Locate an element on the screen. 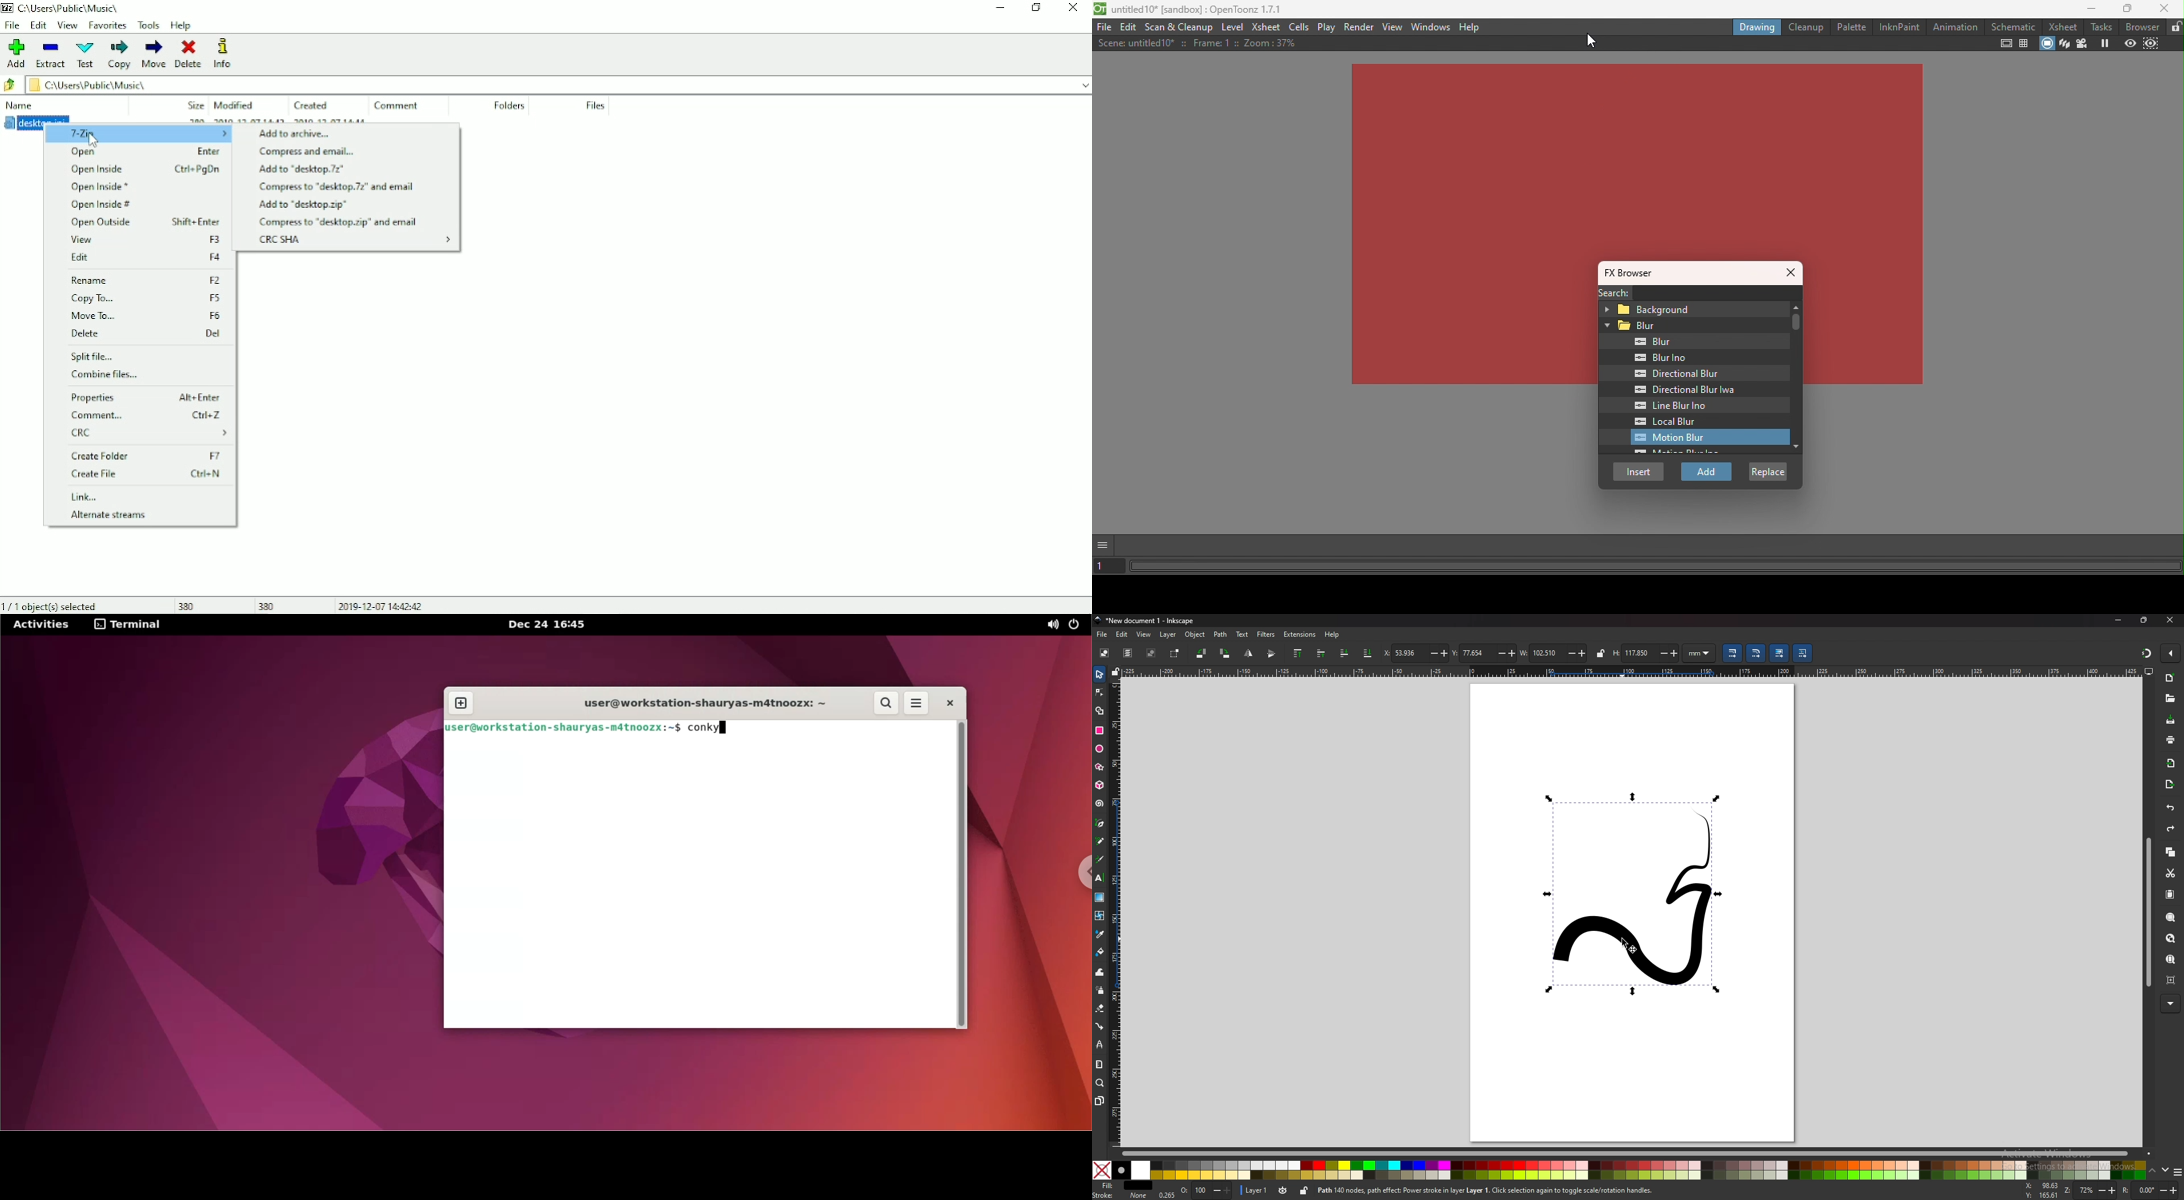 The height and width of the screenshot is (1204, 2184). Comment is located at coordinates (400, 106).